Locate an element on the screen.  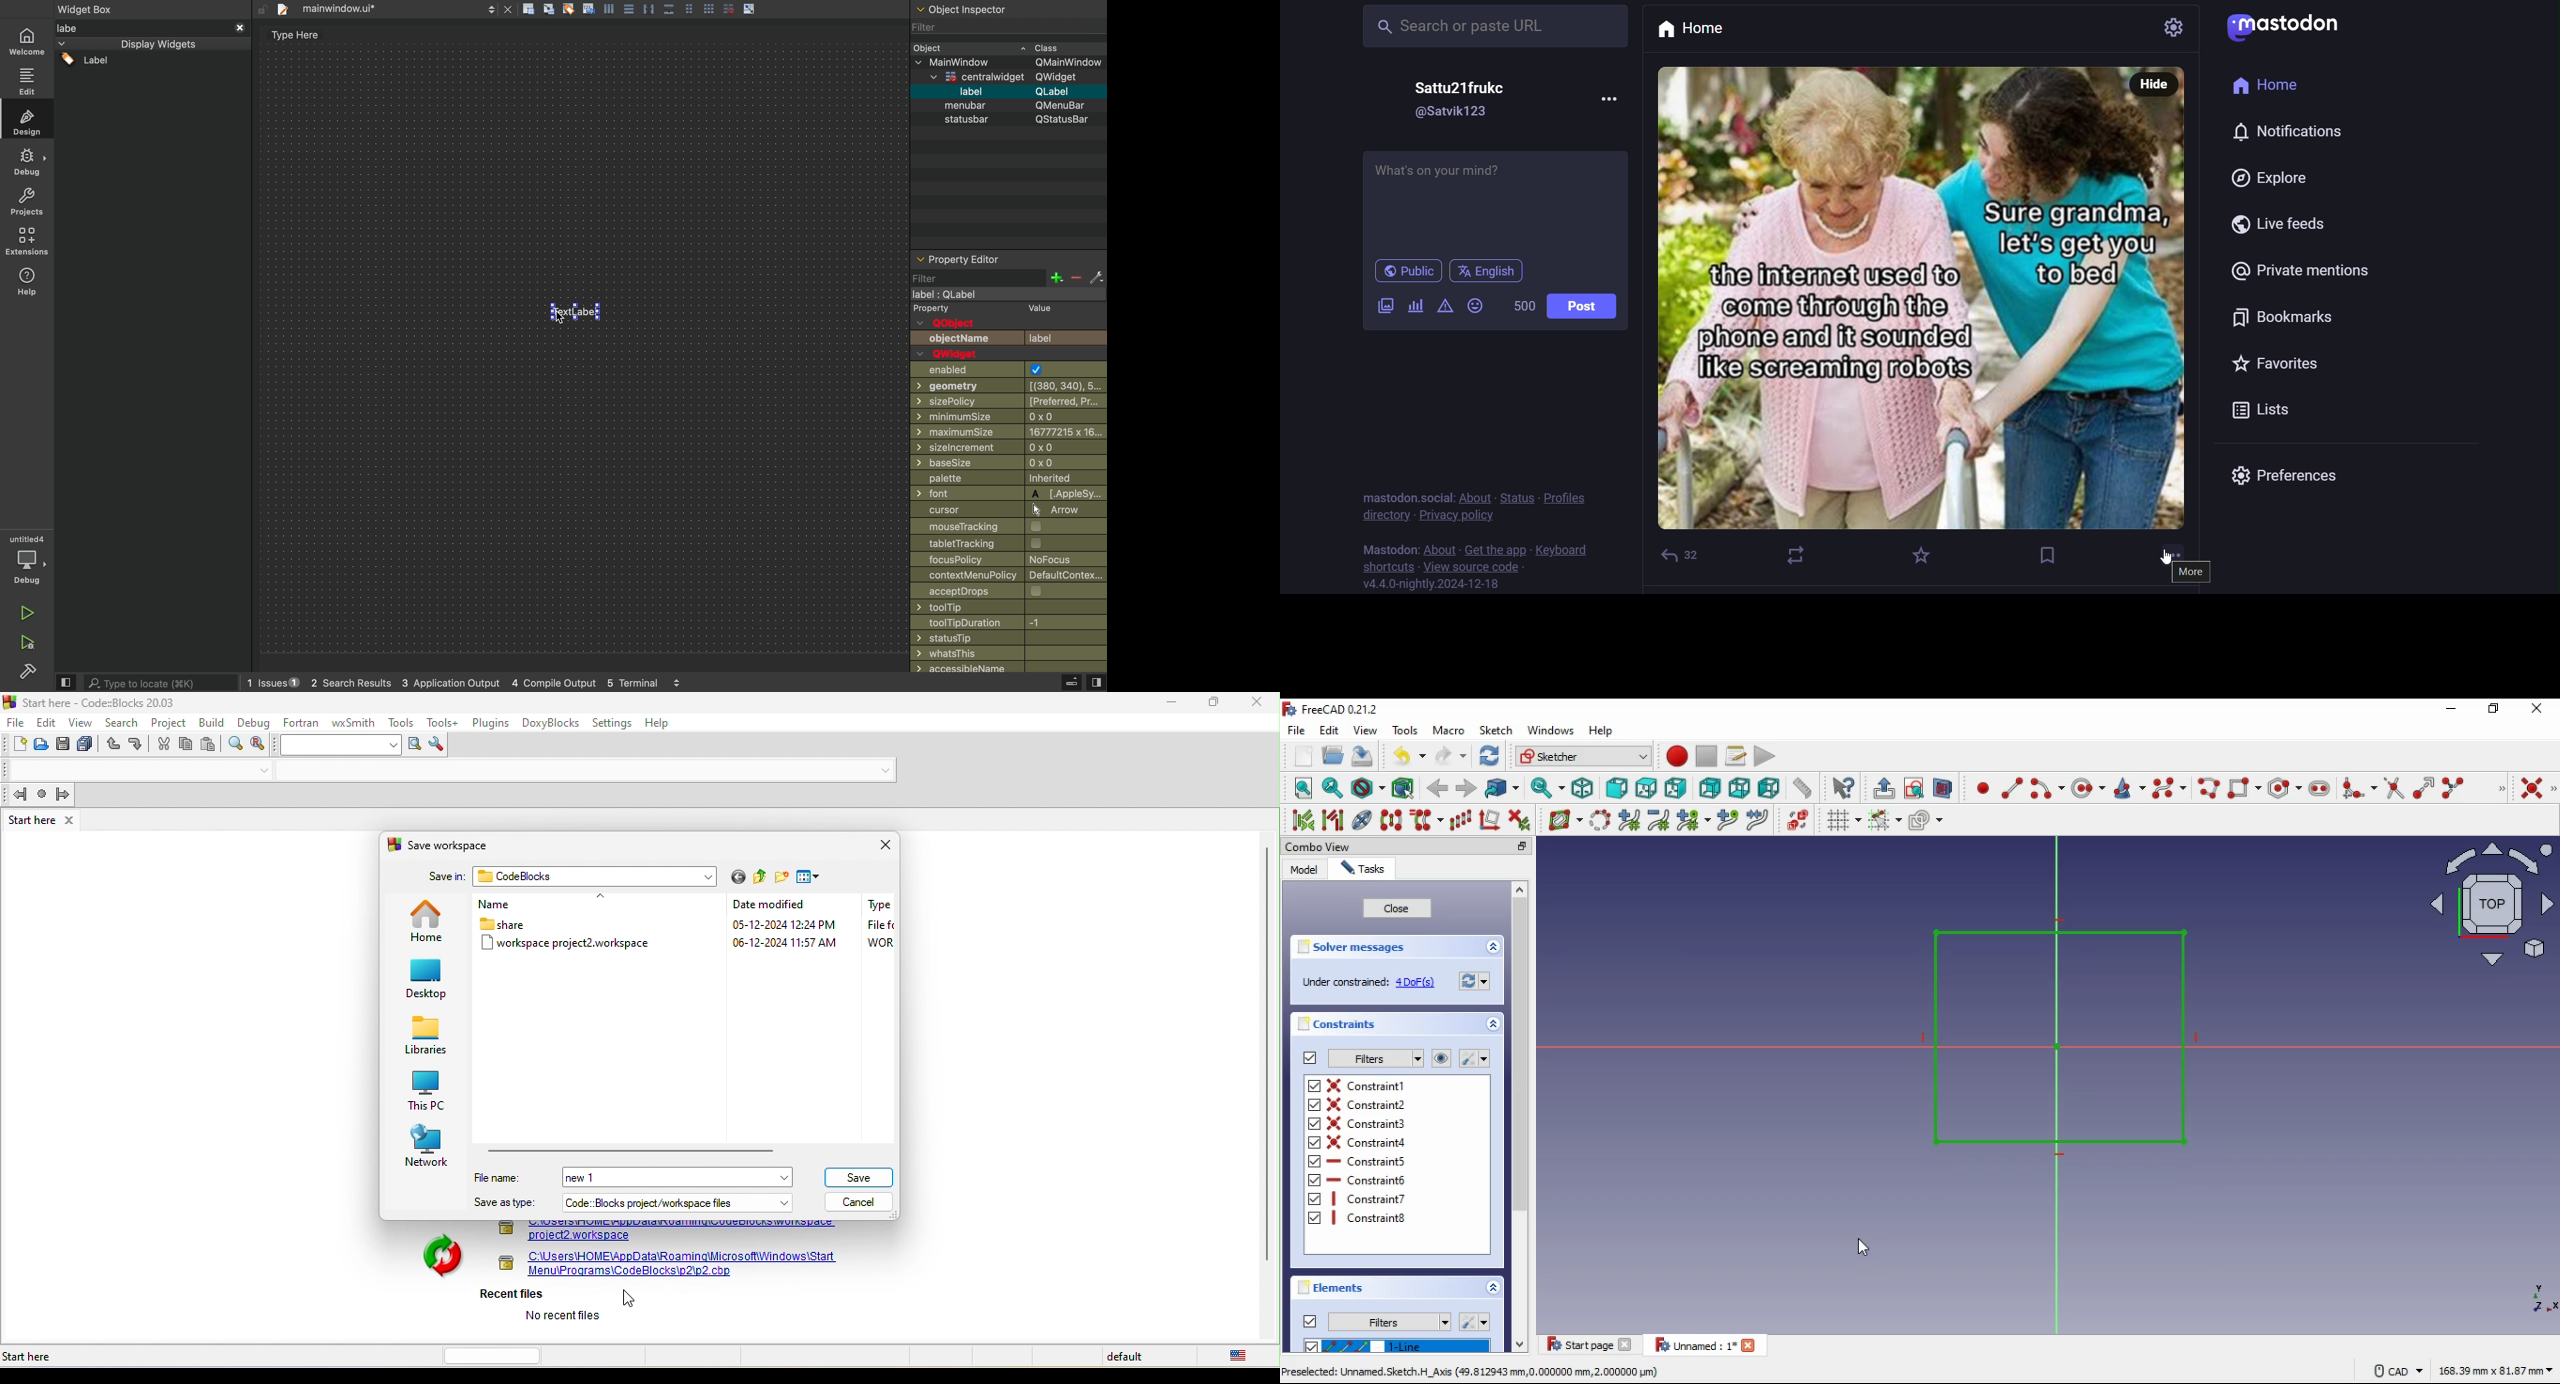
Icon is located at coordinates (588, 8).